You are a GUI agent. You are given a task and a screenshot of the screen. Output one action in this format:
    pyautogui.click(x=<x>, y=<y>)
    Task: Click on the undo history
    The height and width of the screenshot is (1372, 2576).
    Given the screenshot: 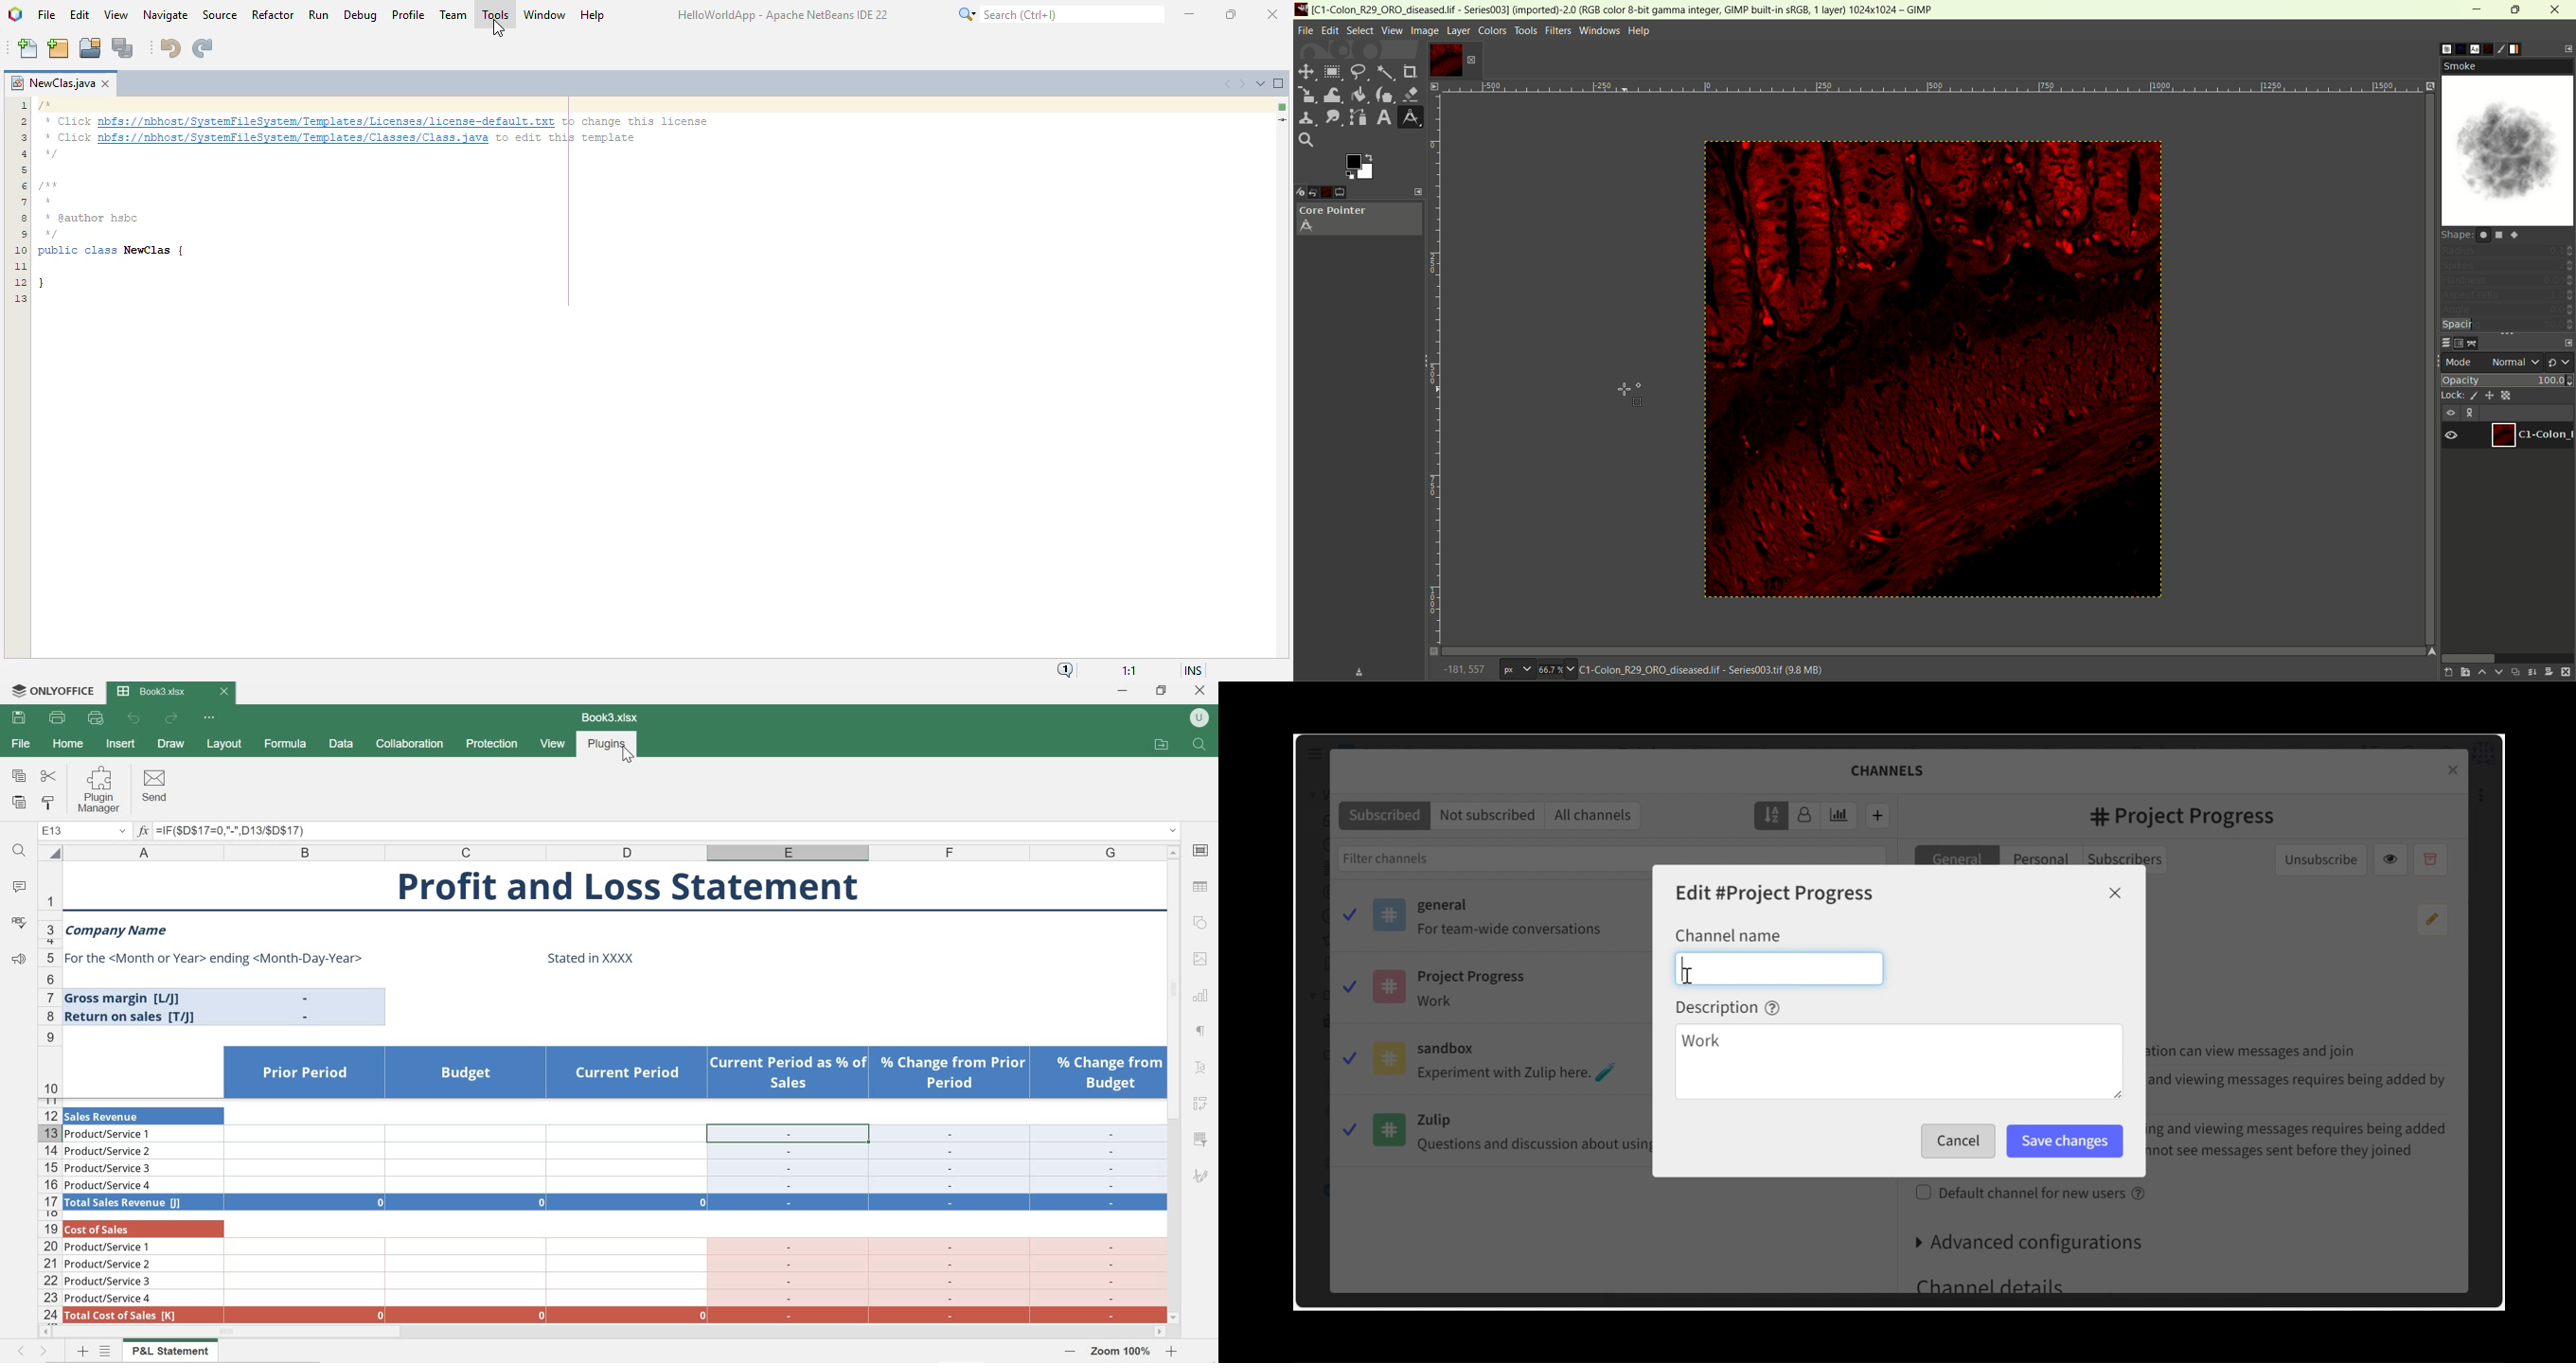 What is the action you would take?
    pyautogui.click(x=1318, y=193)
    